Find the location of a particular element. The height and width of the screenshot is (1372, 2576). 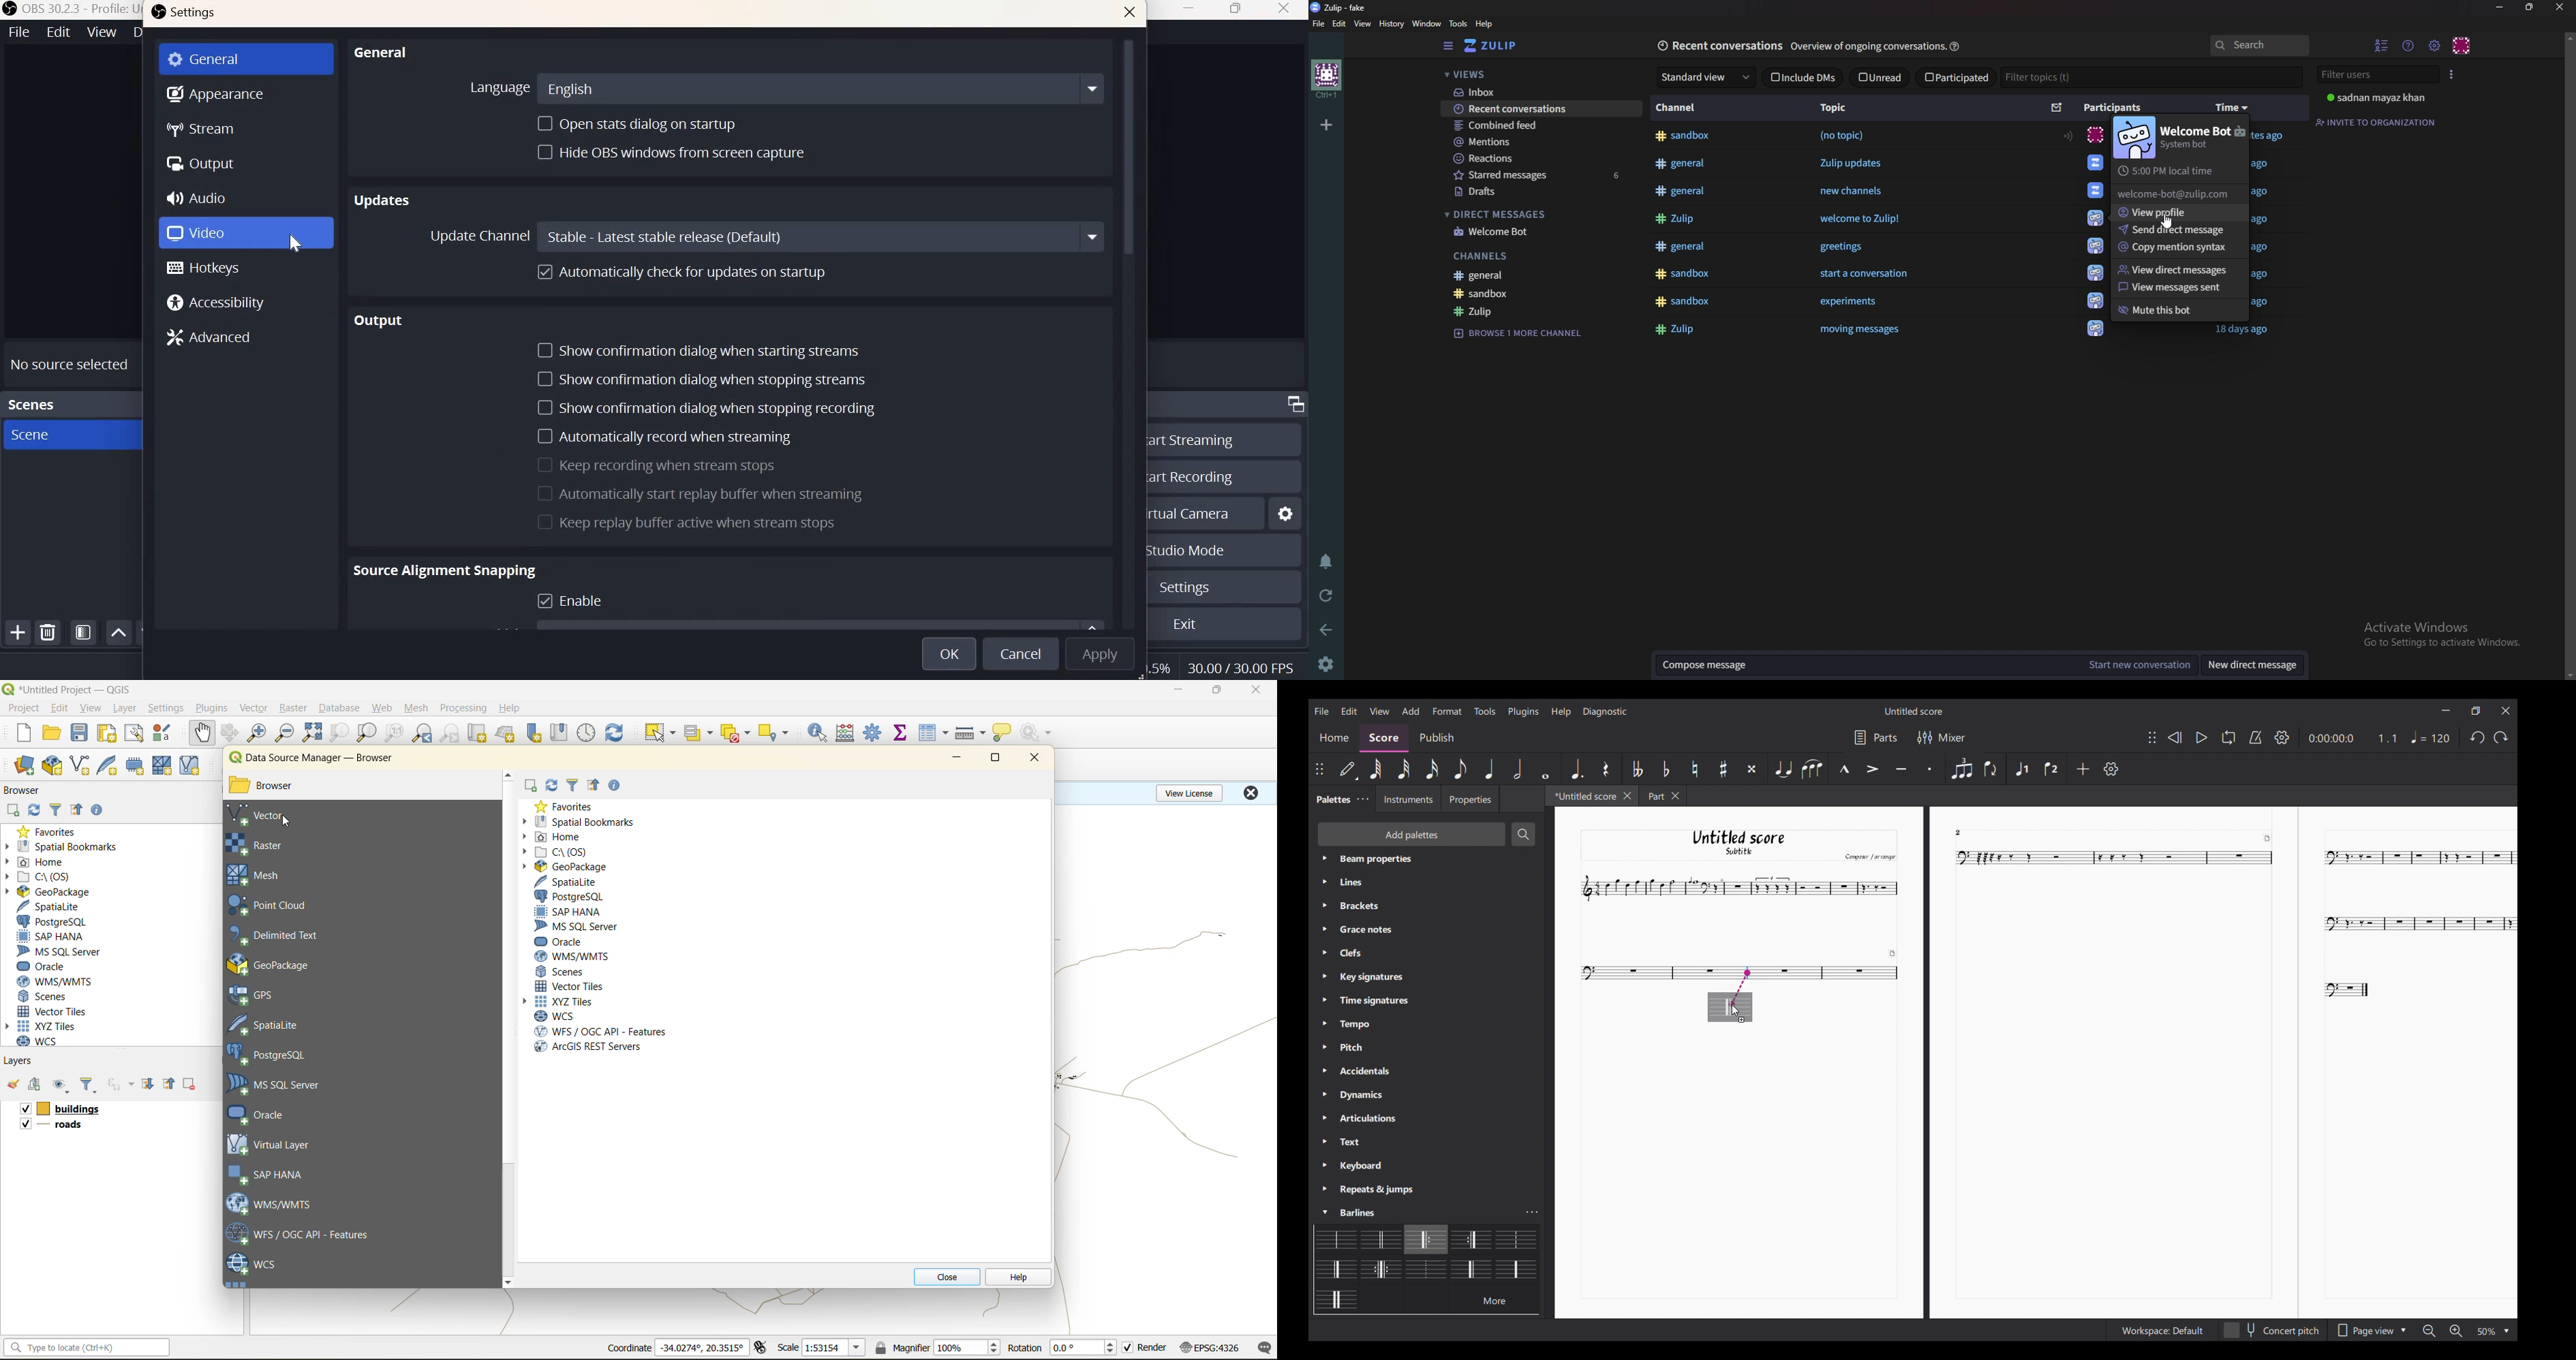

Palette settings is located at coordinates (1373, 930).